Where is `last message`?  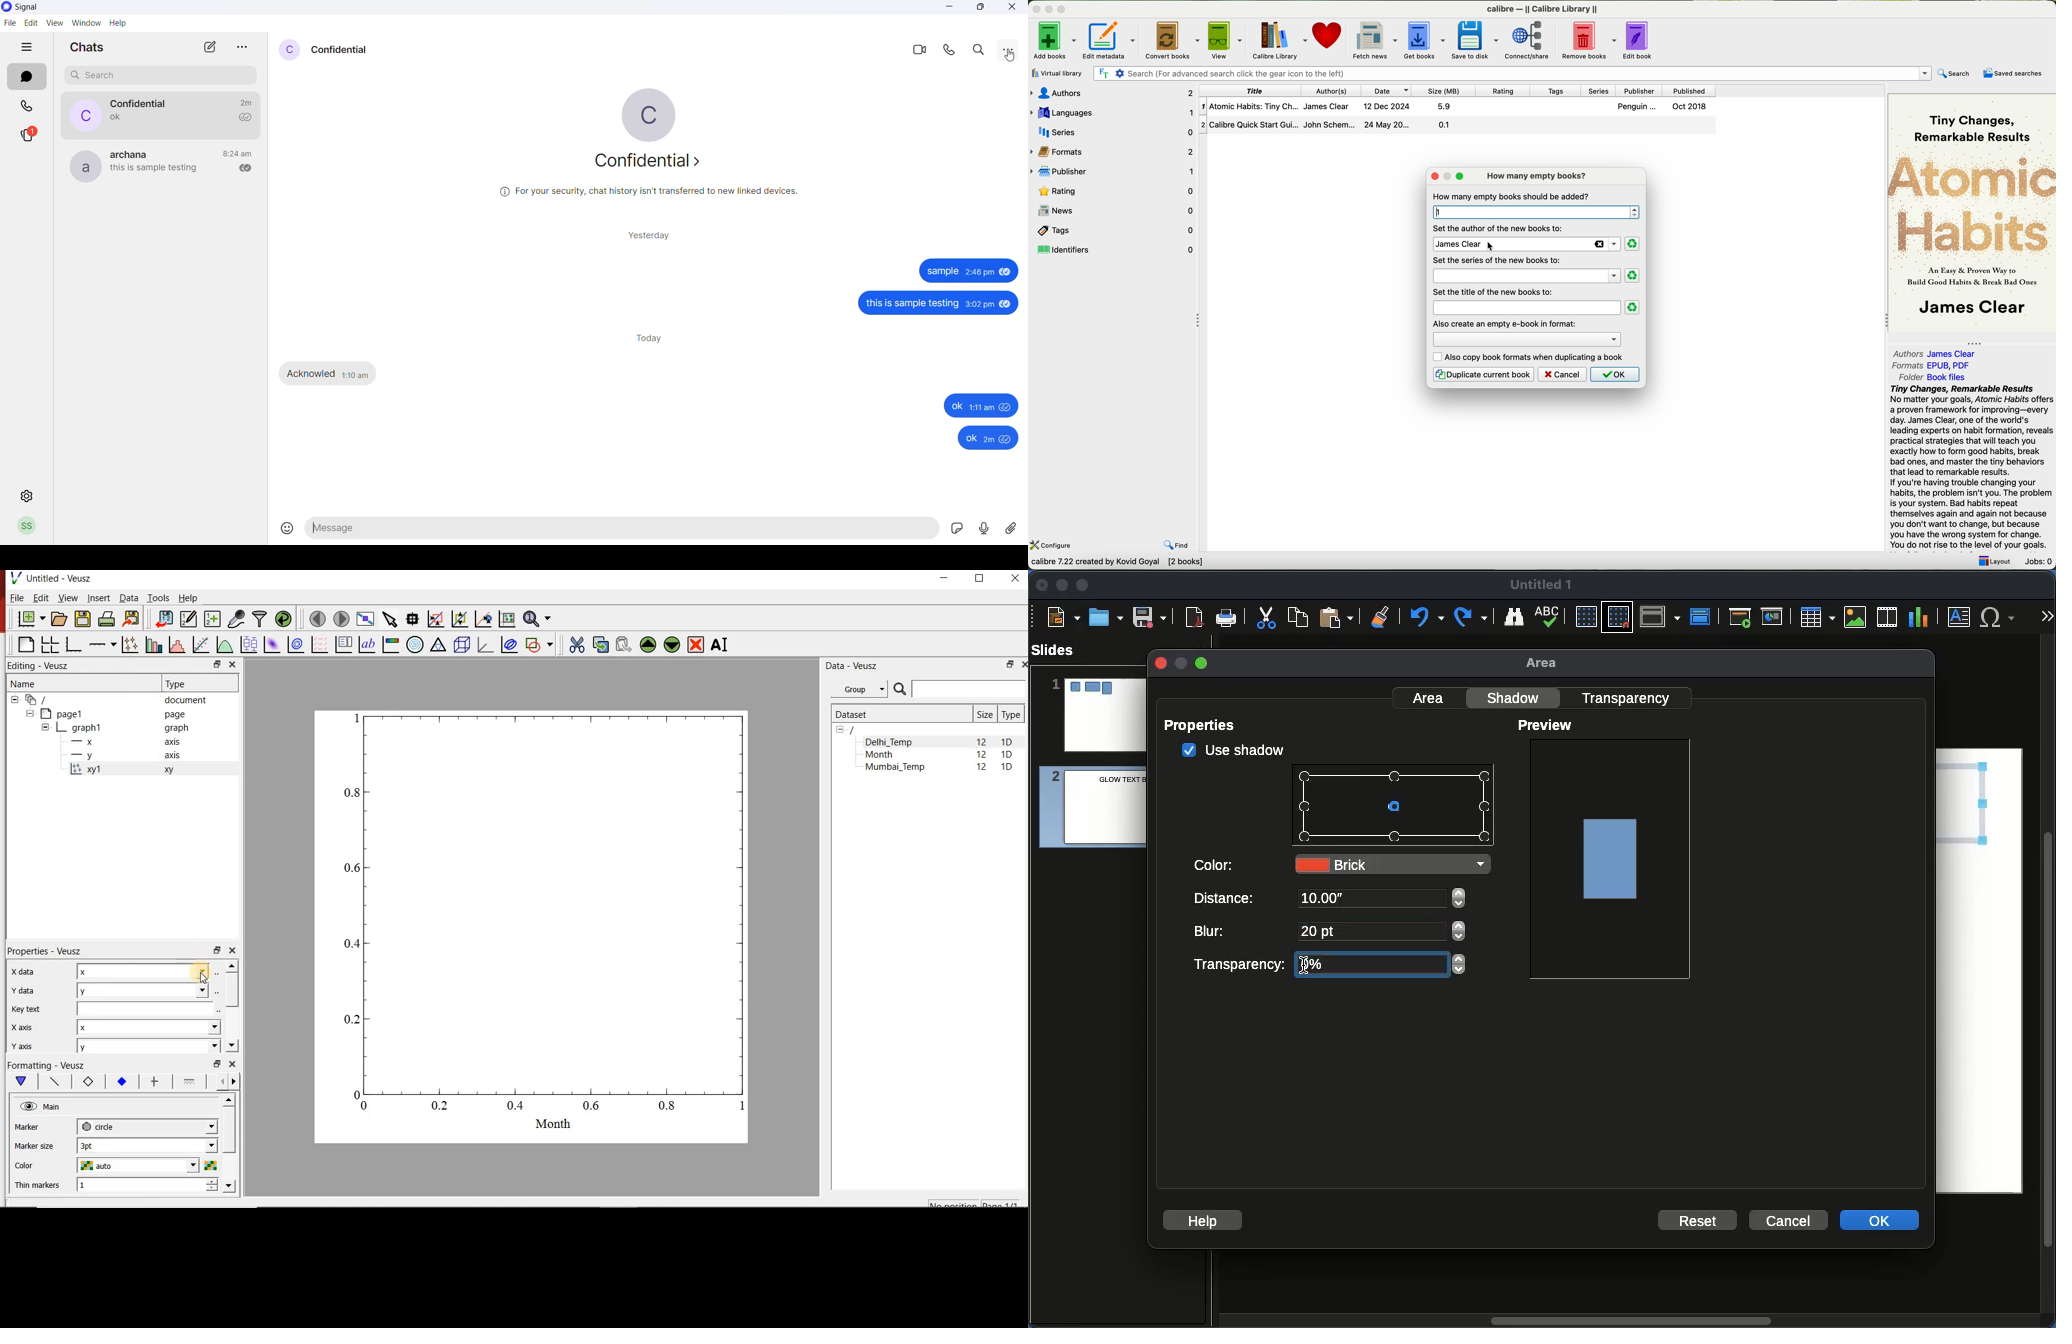
last message is located at coordinates (111, 120).